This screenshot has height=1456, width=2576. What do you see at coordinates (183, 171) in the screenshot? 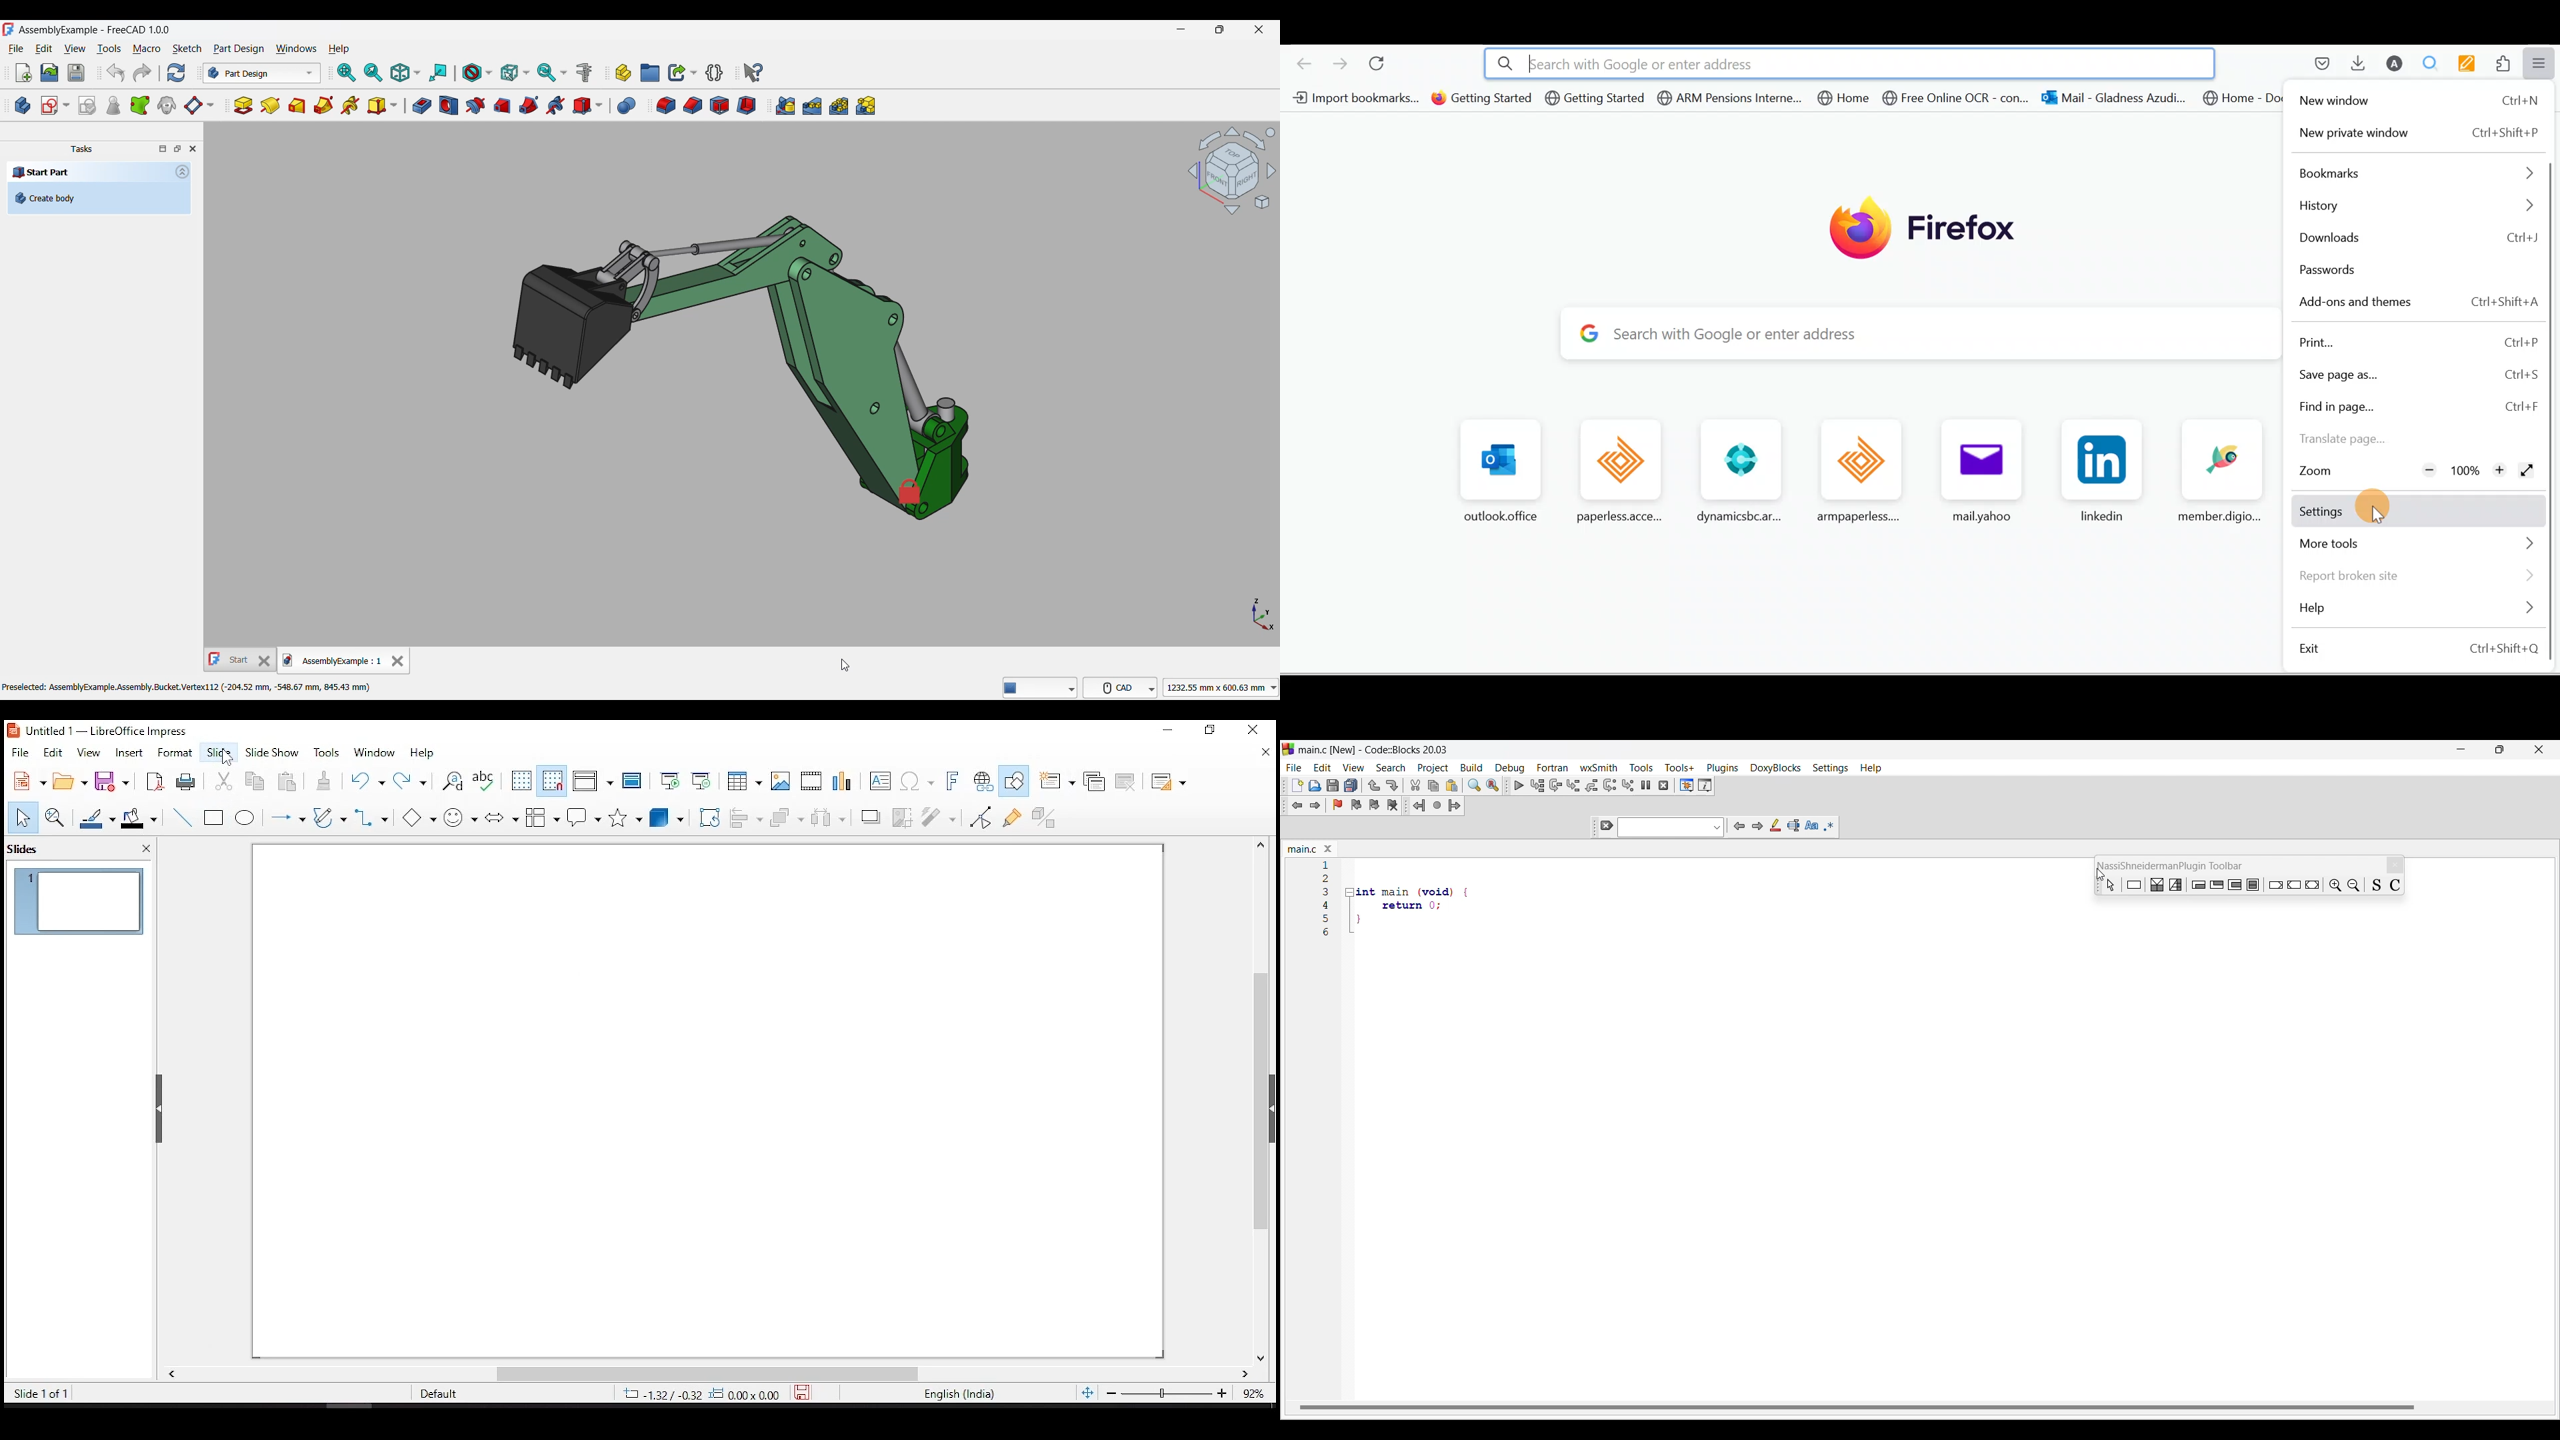
I see `Collapse` at bounding box center [183, 171].